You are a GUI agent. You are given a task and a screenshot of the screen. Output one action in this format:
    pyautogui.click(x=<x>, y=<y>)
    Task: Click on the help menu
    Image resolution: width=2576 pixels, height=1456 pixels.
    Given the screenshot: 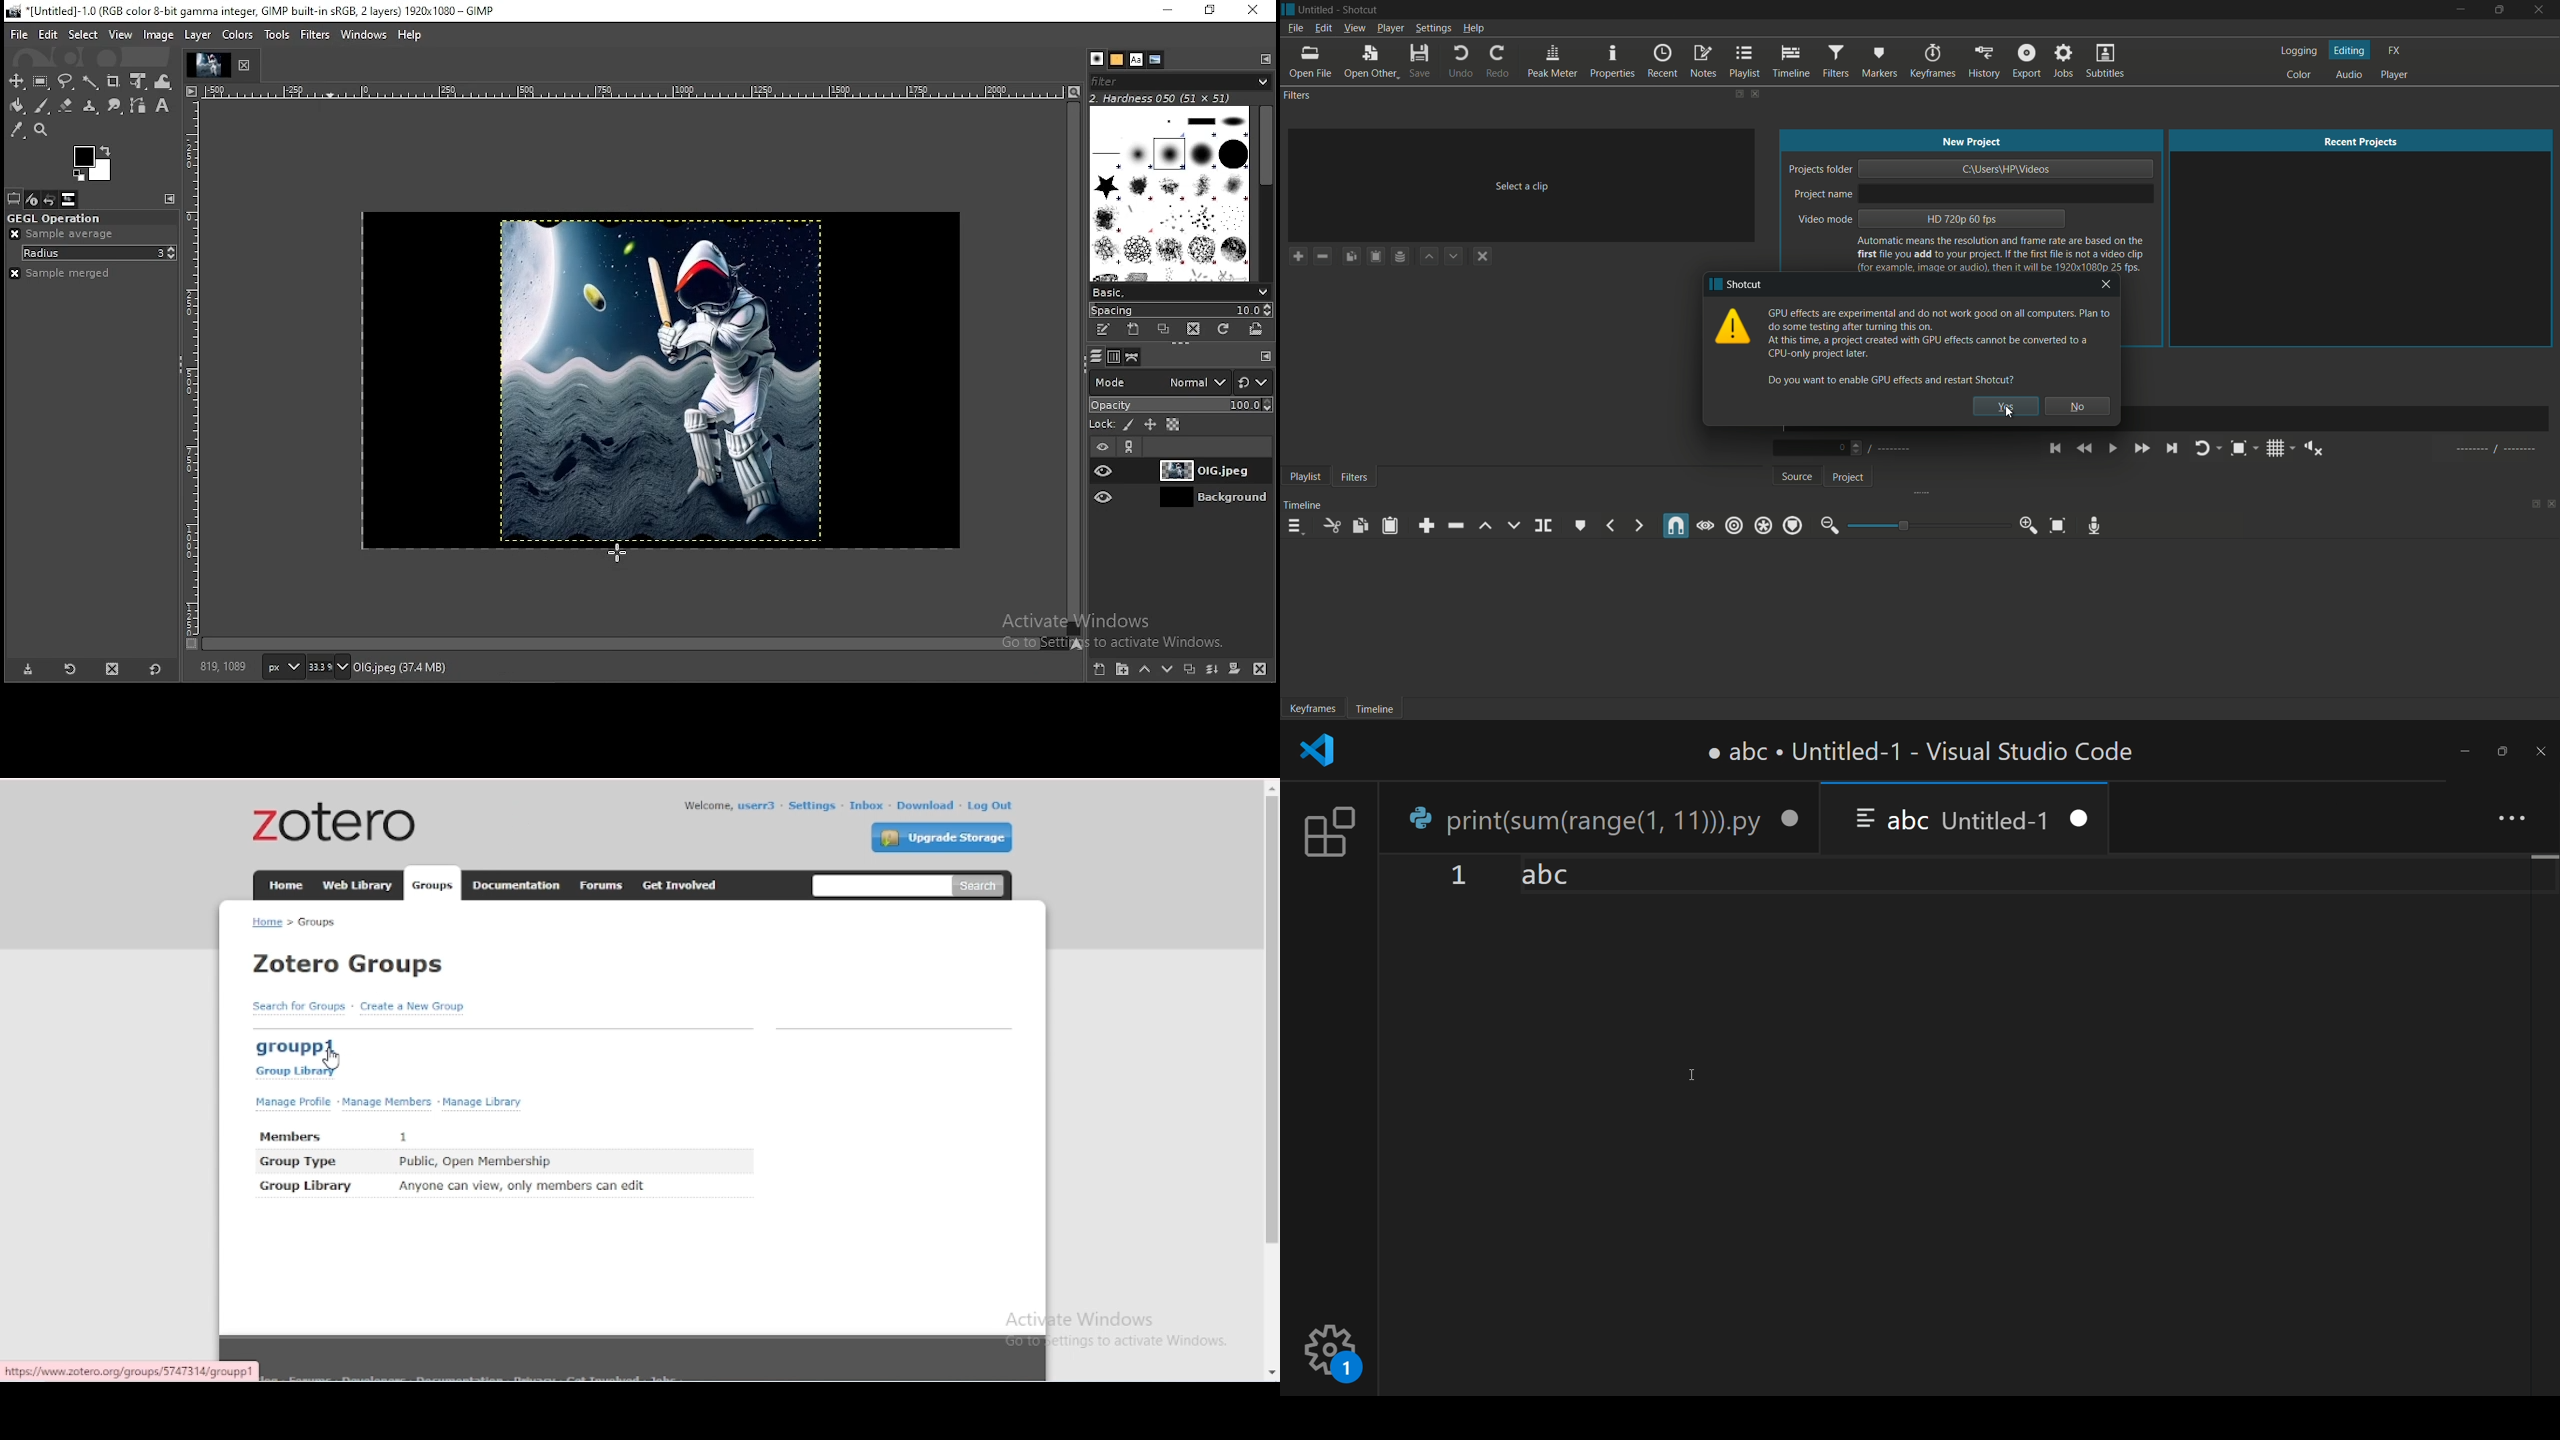 What is the action you would take?
    pyautogui.click(x=1474, y=29)
    